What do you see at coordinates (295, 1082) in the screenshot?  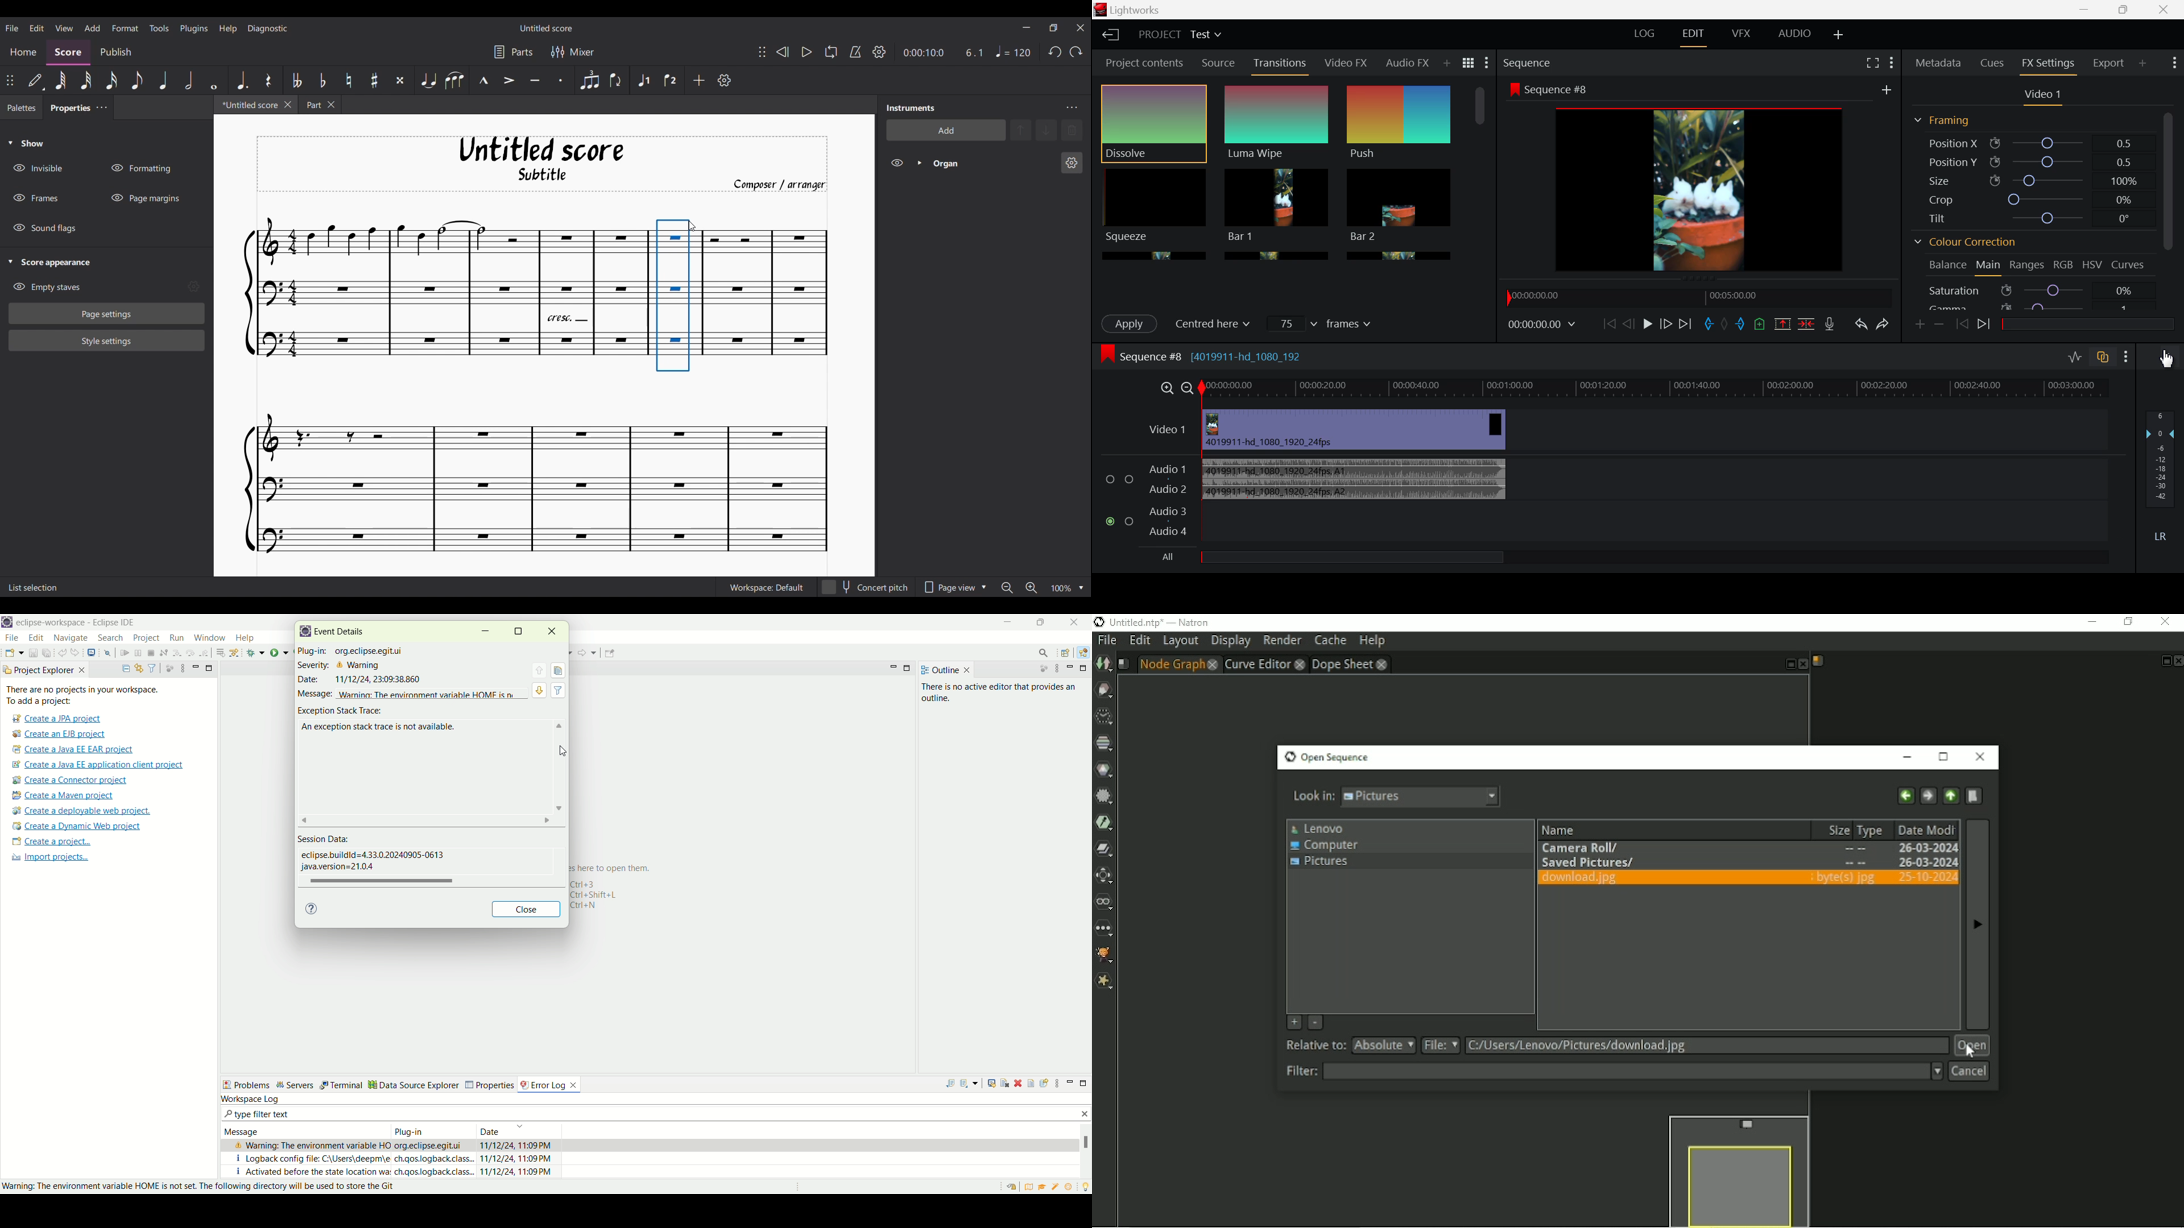 I see `servers` at bounding box center [295, 1082].